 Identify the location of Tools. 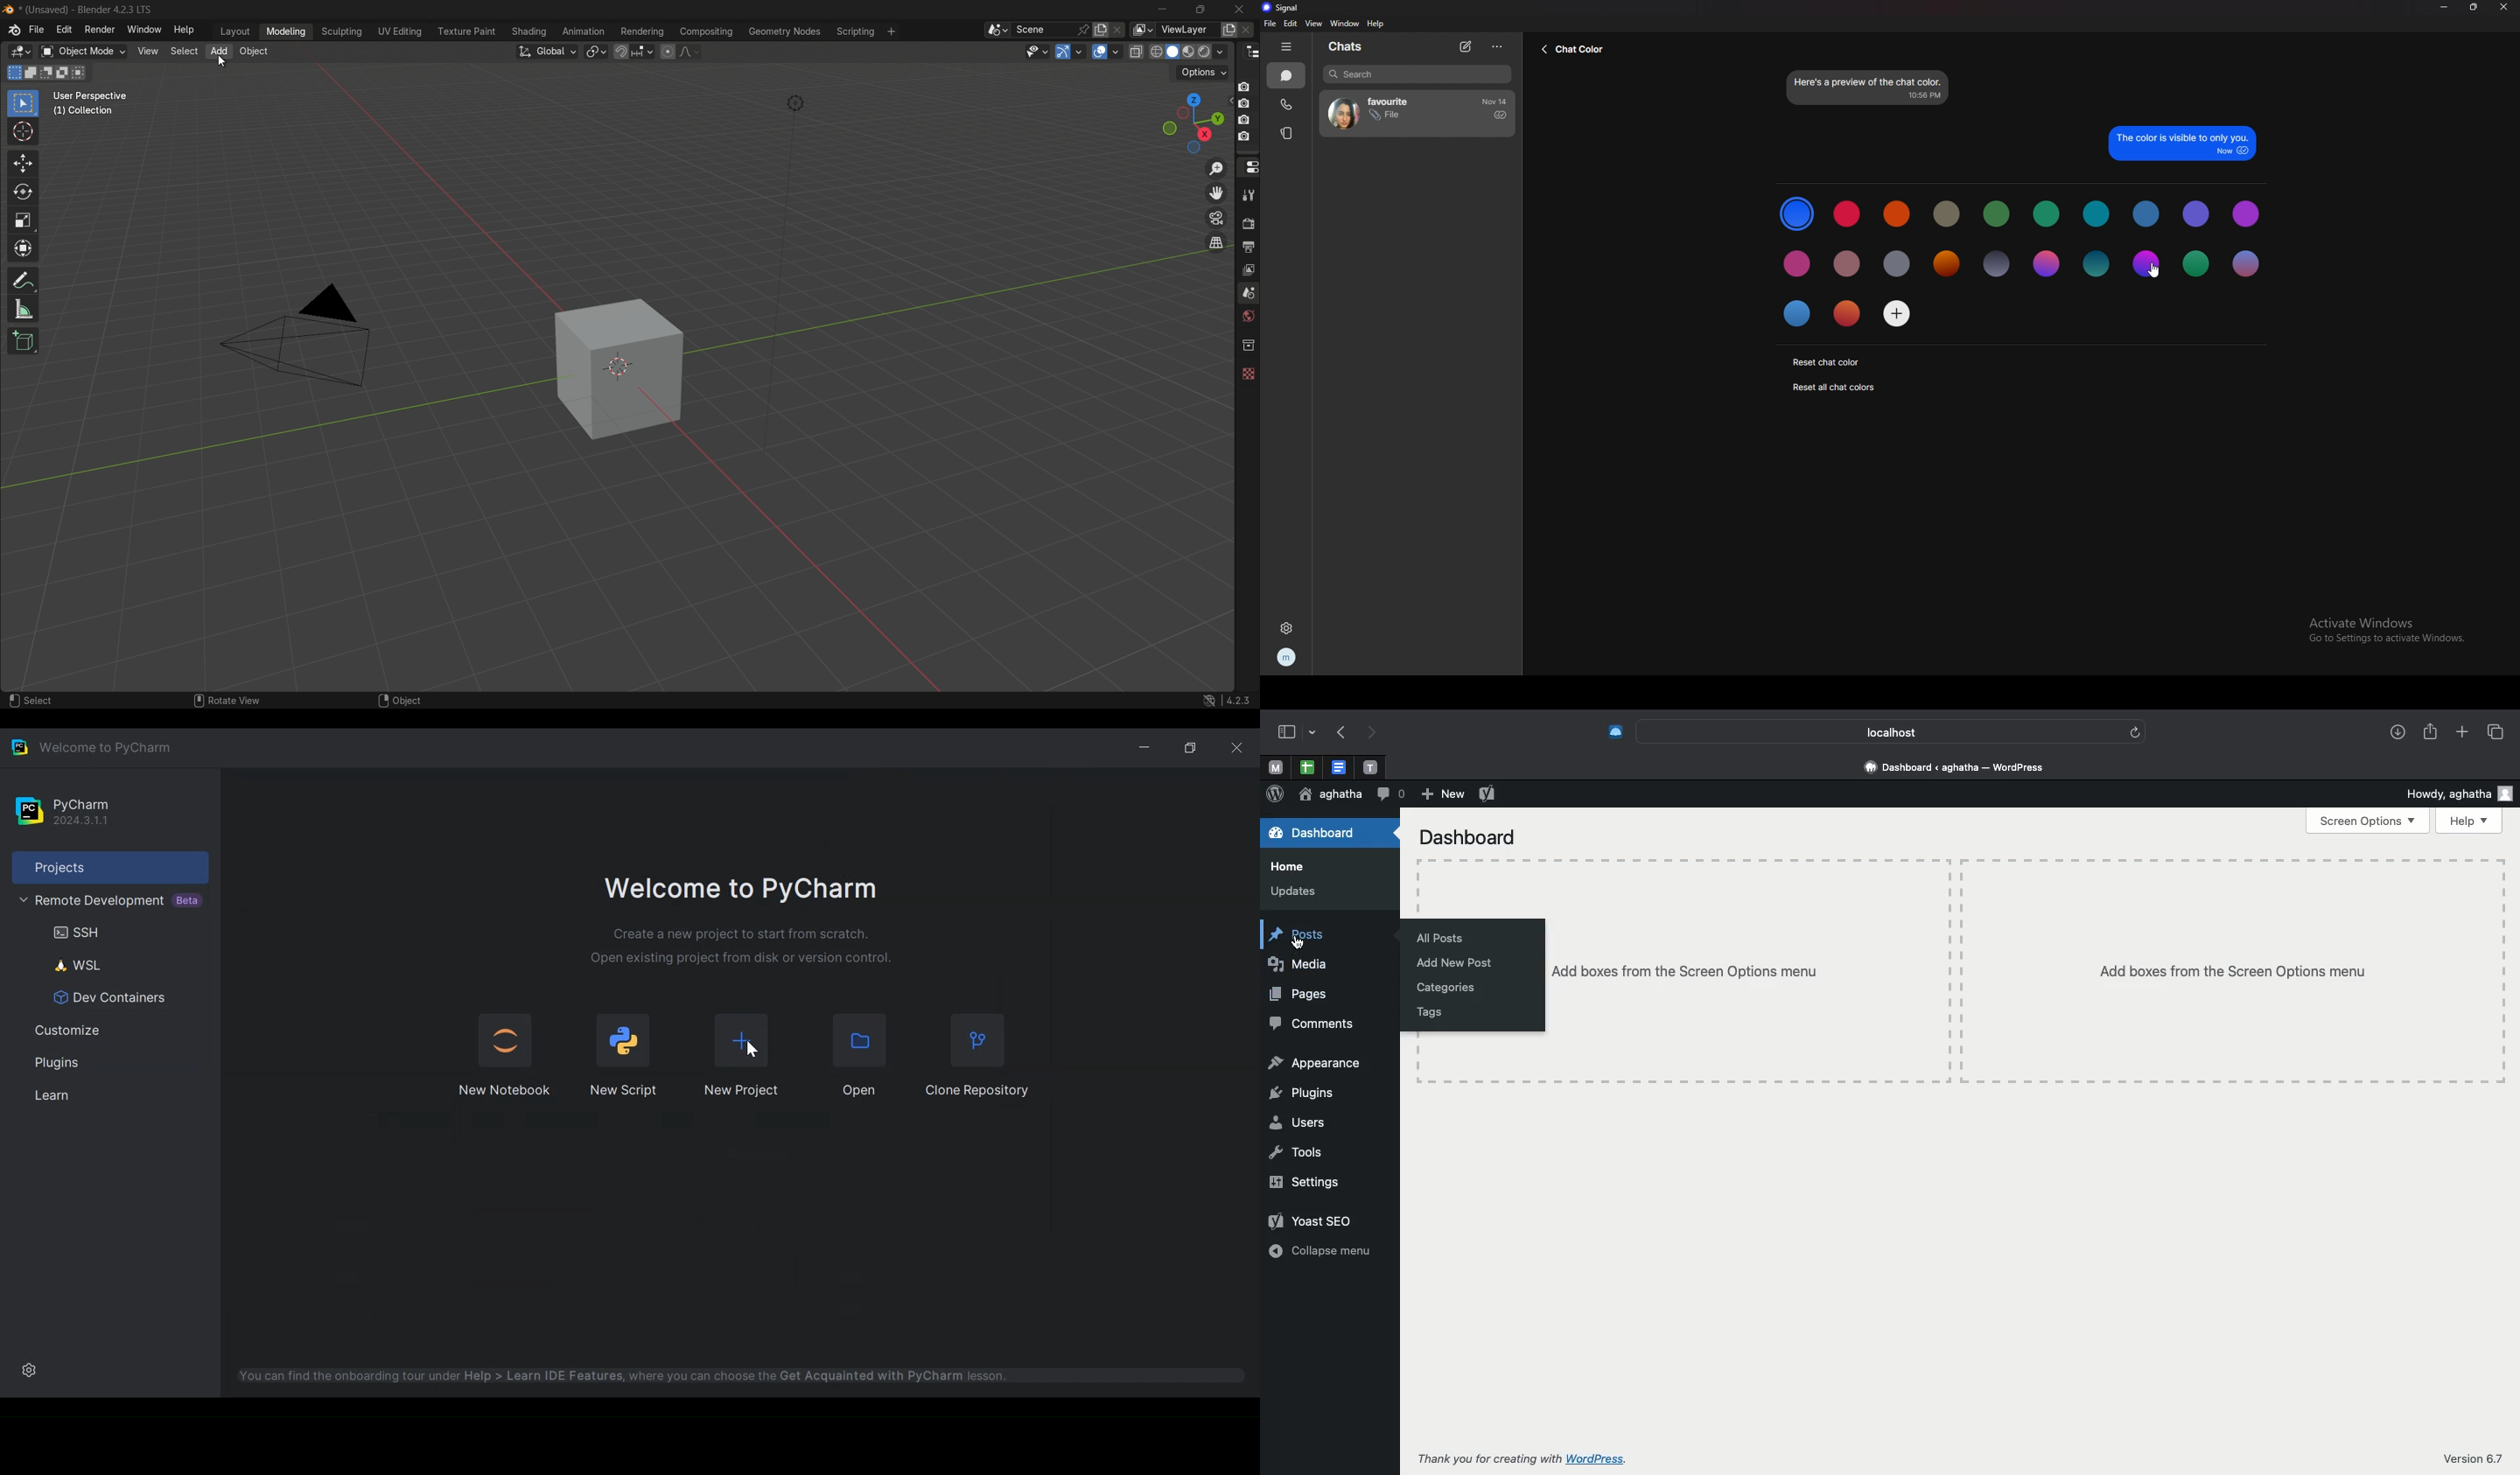
(1298, 1153).